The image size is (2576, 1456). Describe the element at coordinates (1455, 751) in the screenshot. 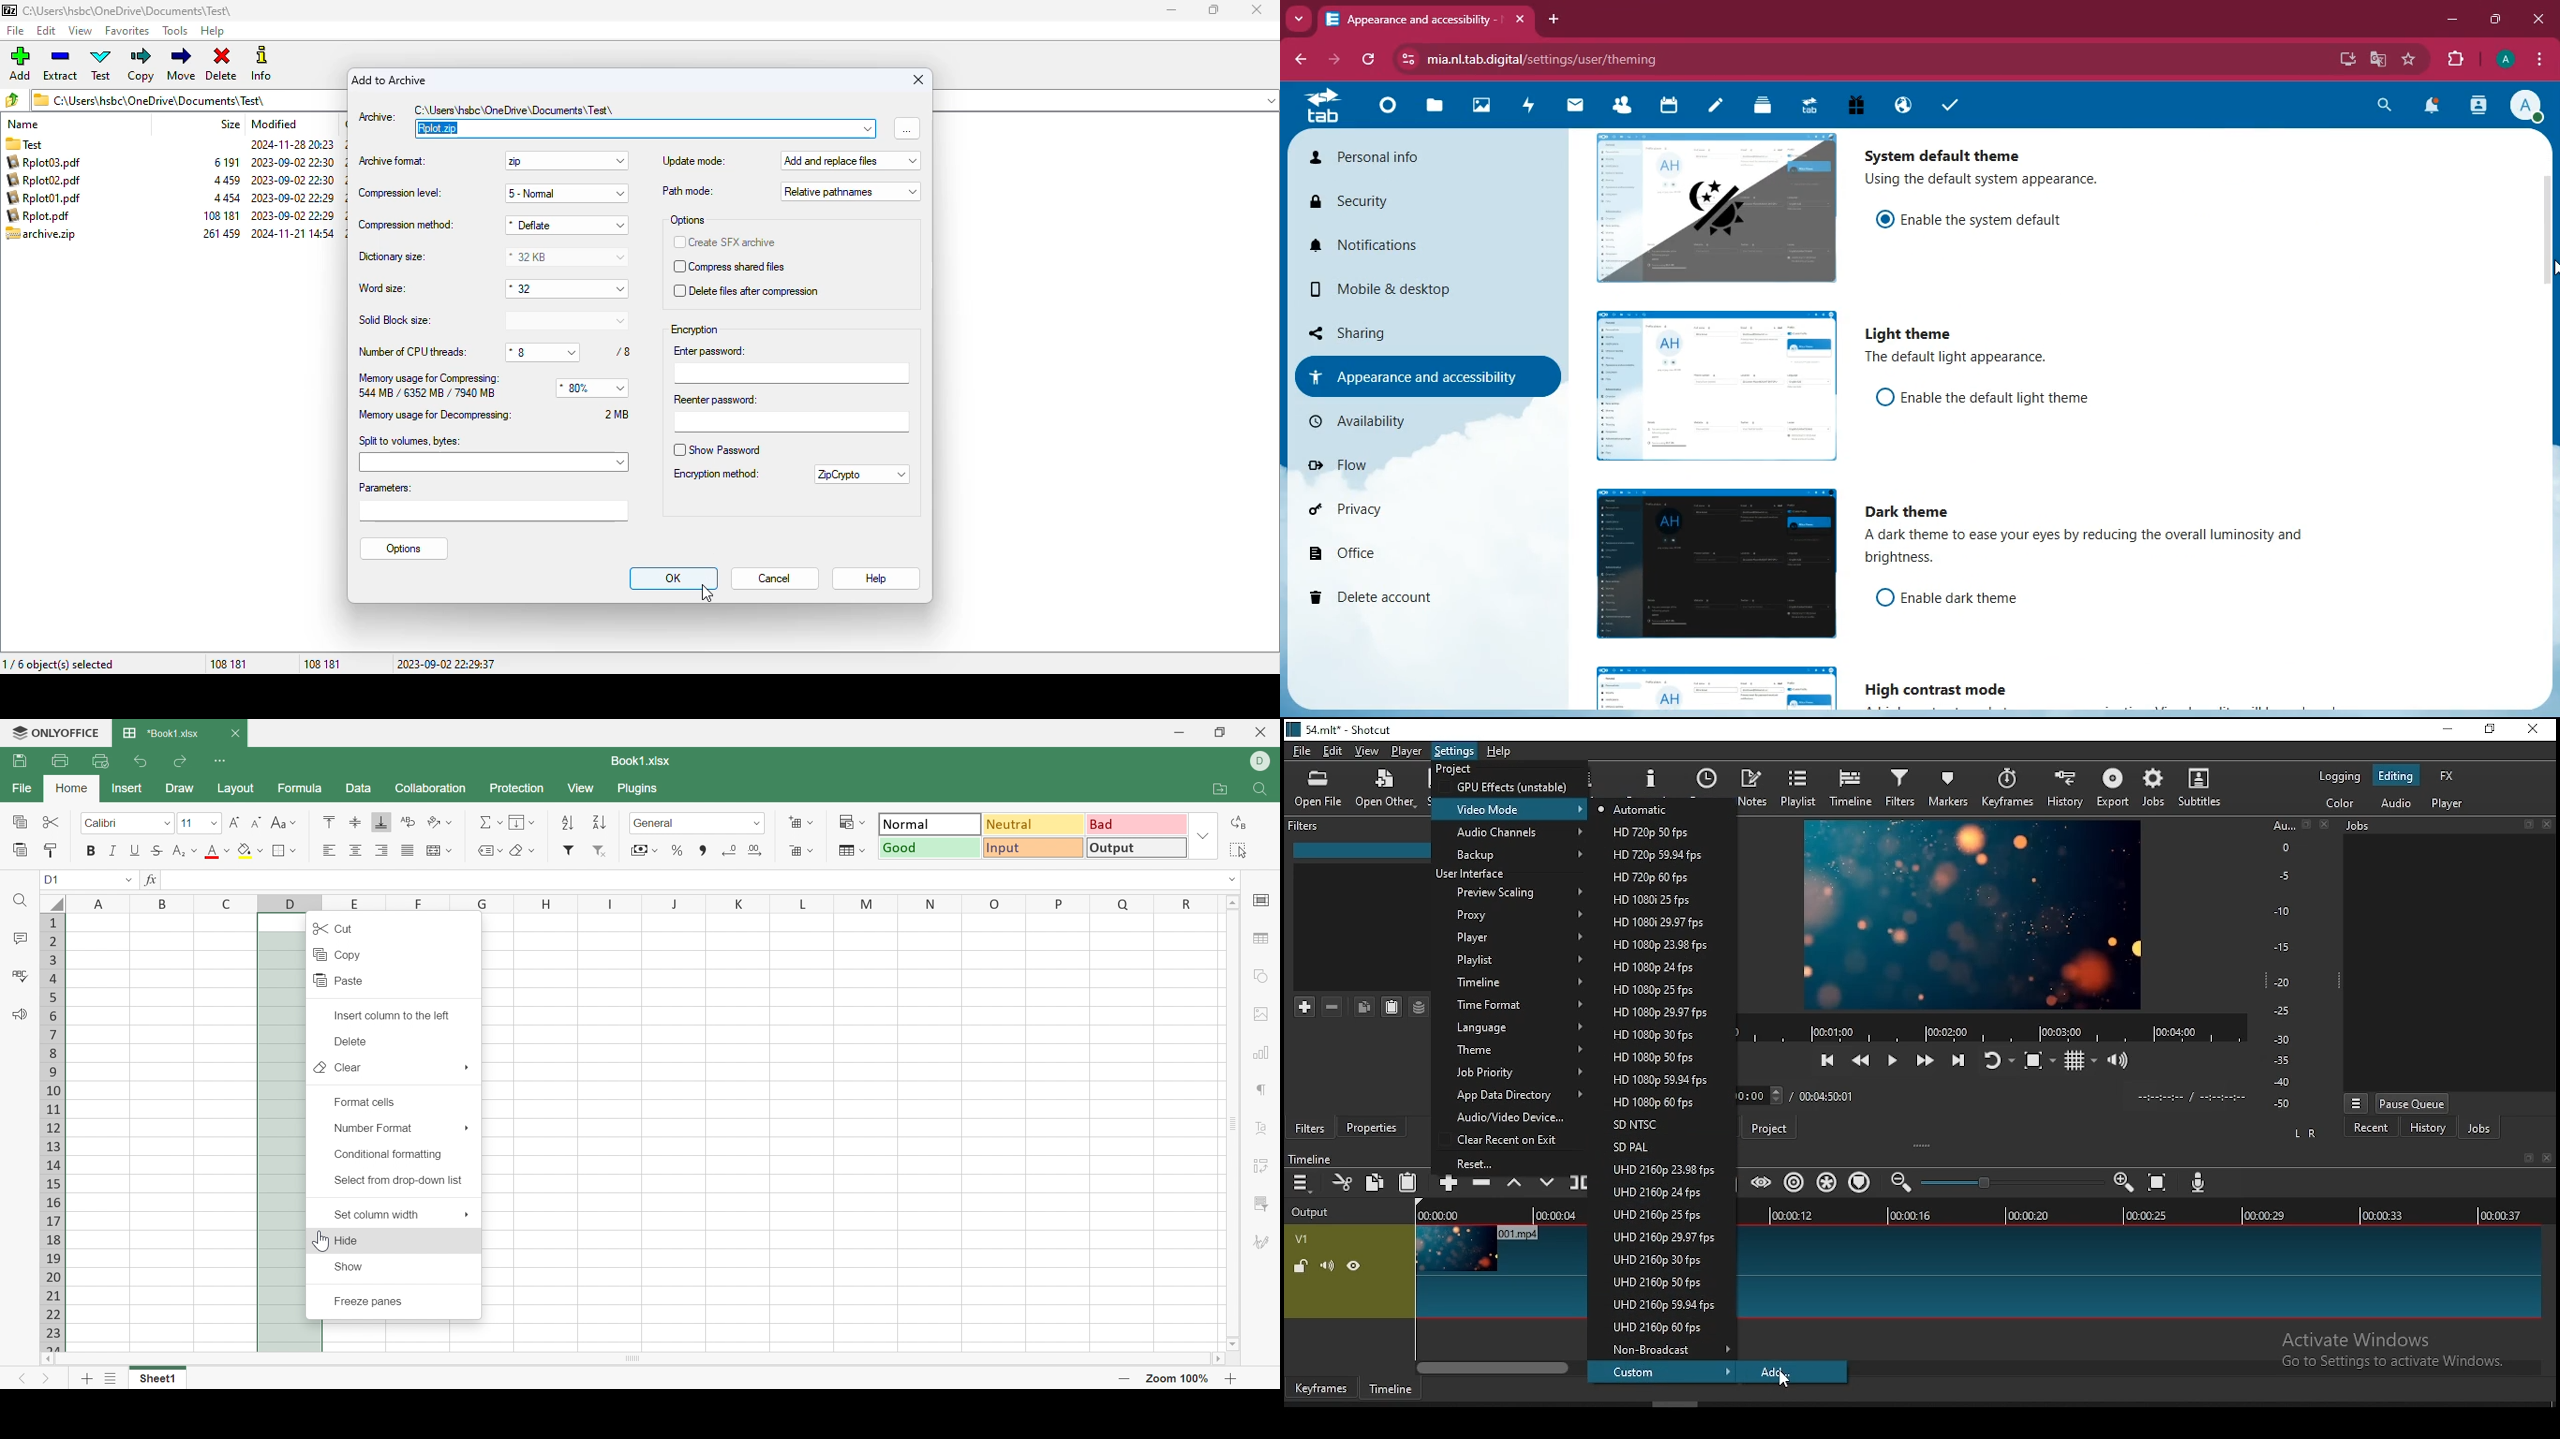

I see `settings` at that location.